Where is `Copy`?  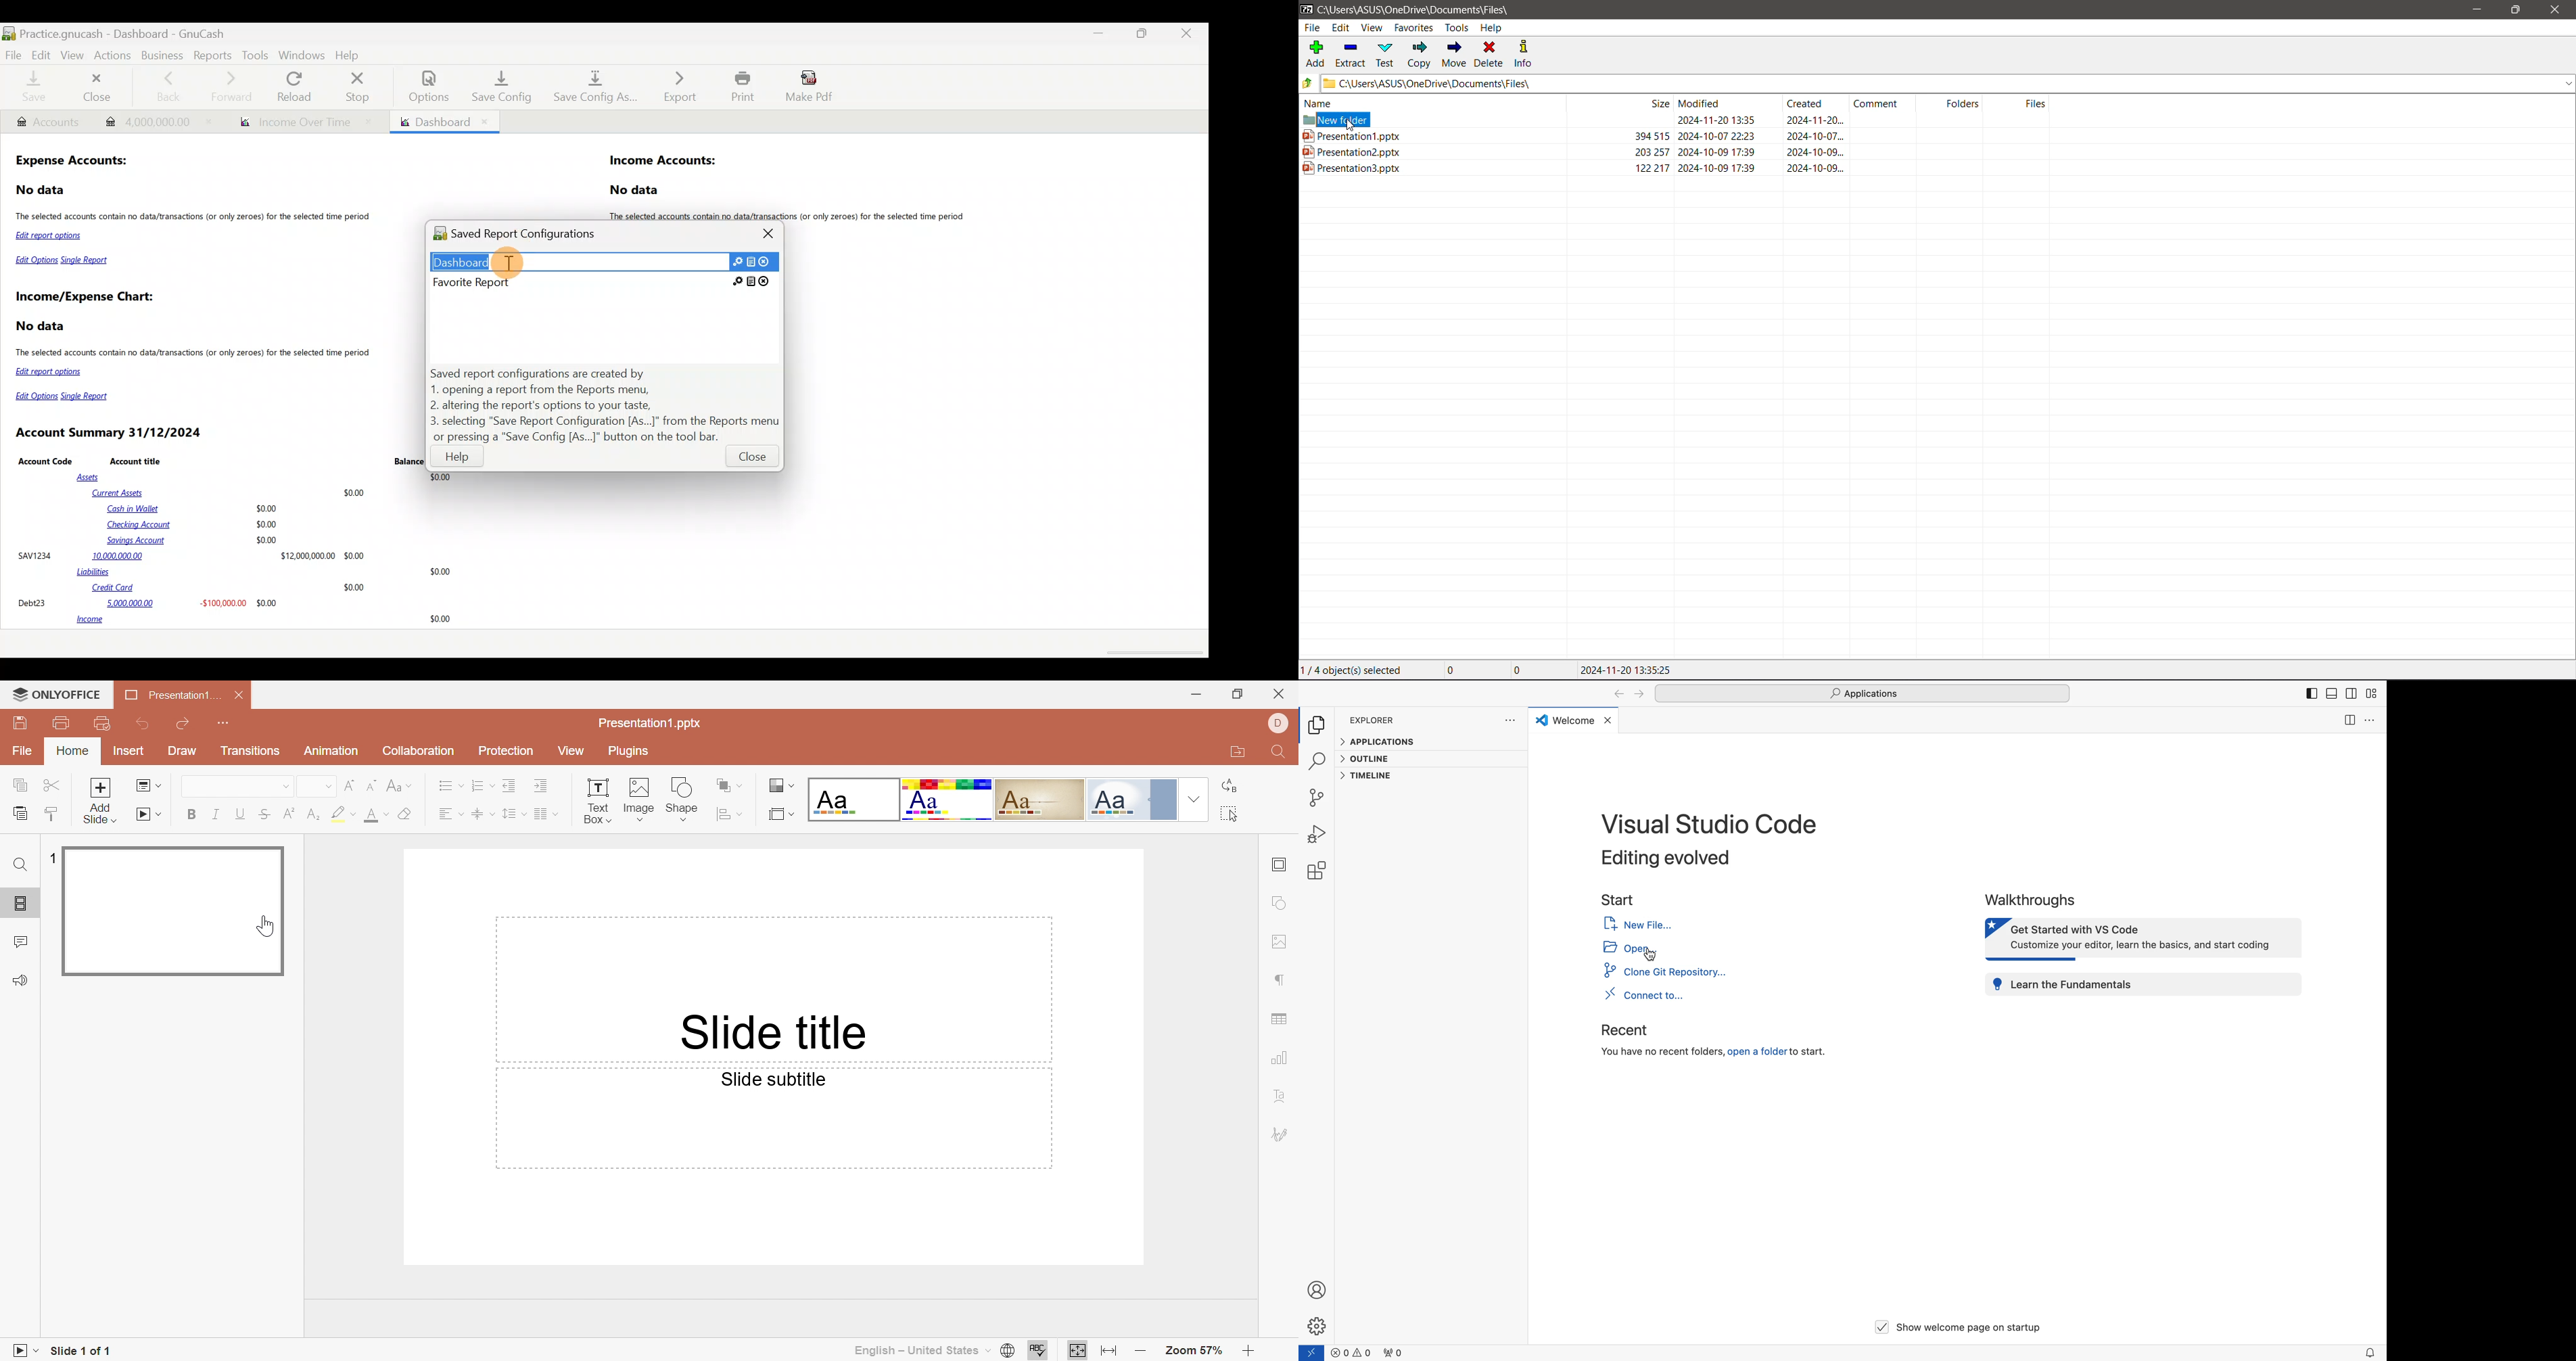 Copy is located at coordinates (20, 785).